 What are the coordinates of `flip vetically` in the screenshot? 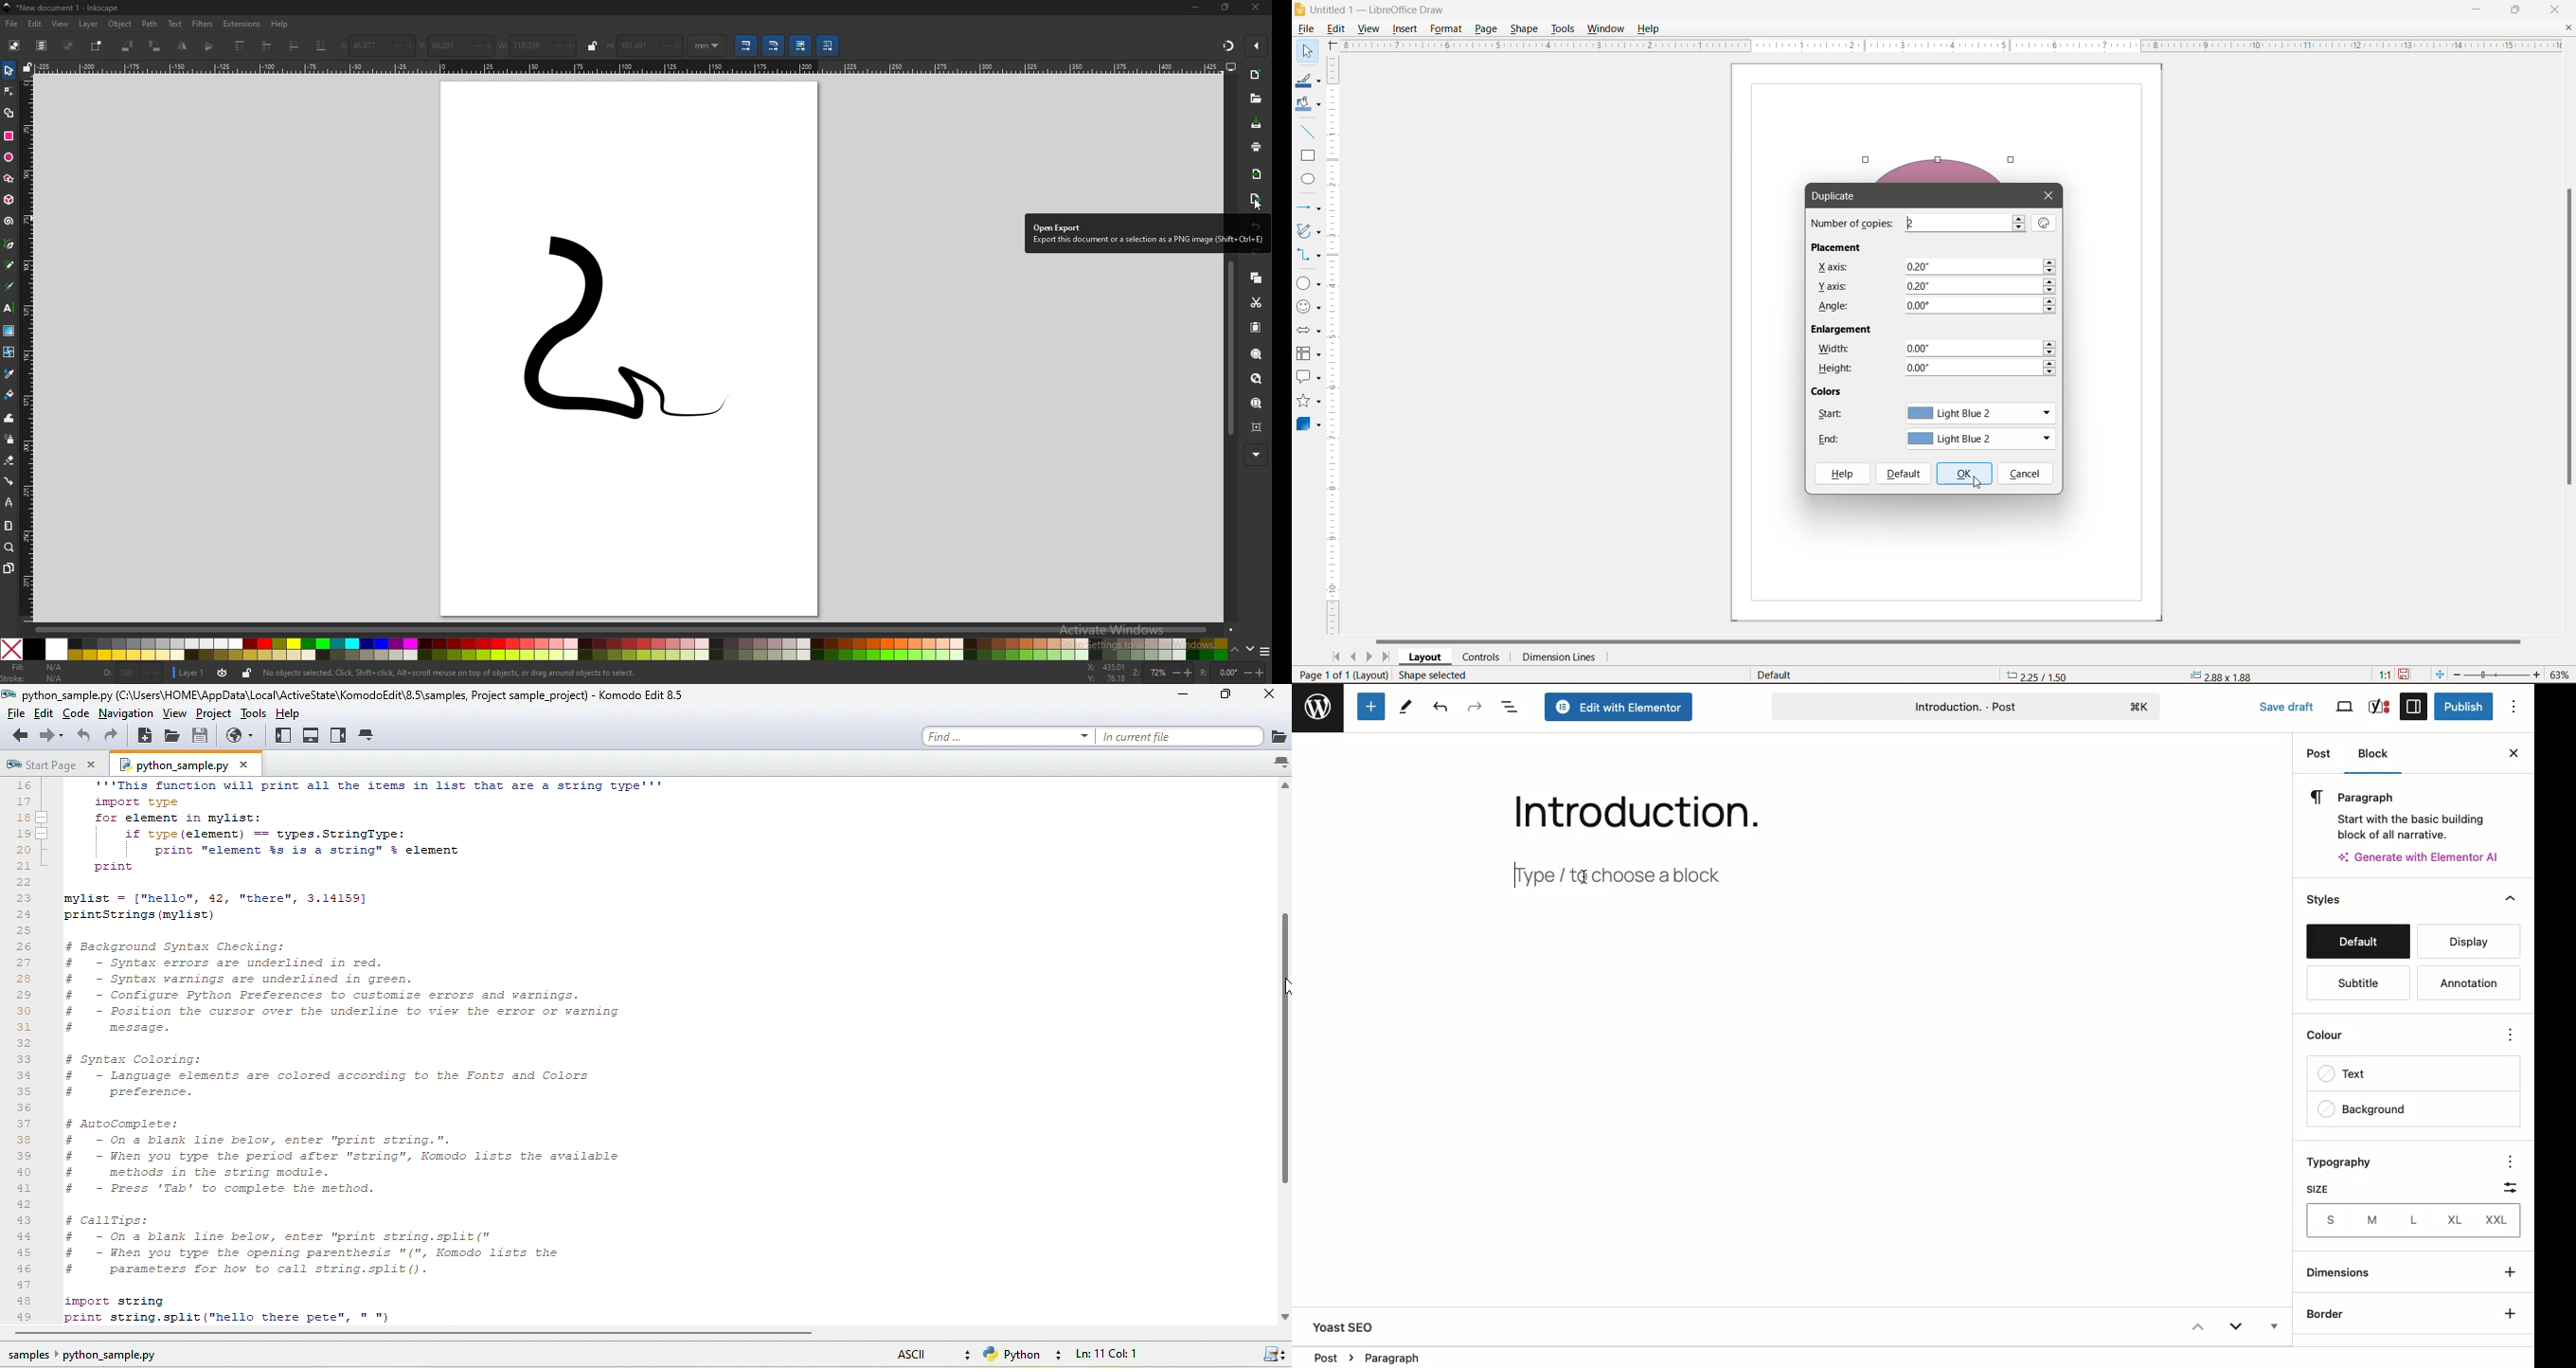 It's located at (184, 46).